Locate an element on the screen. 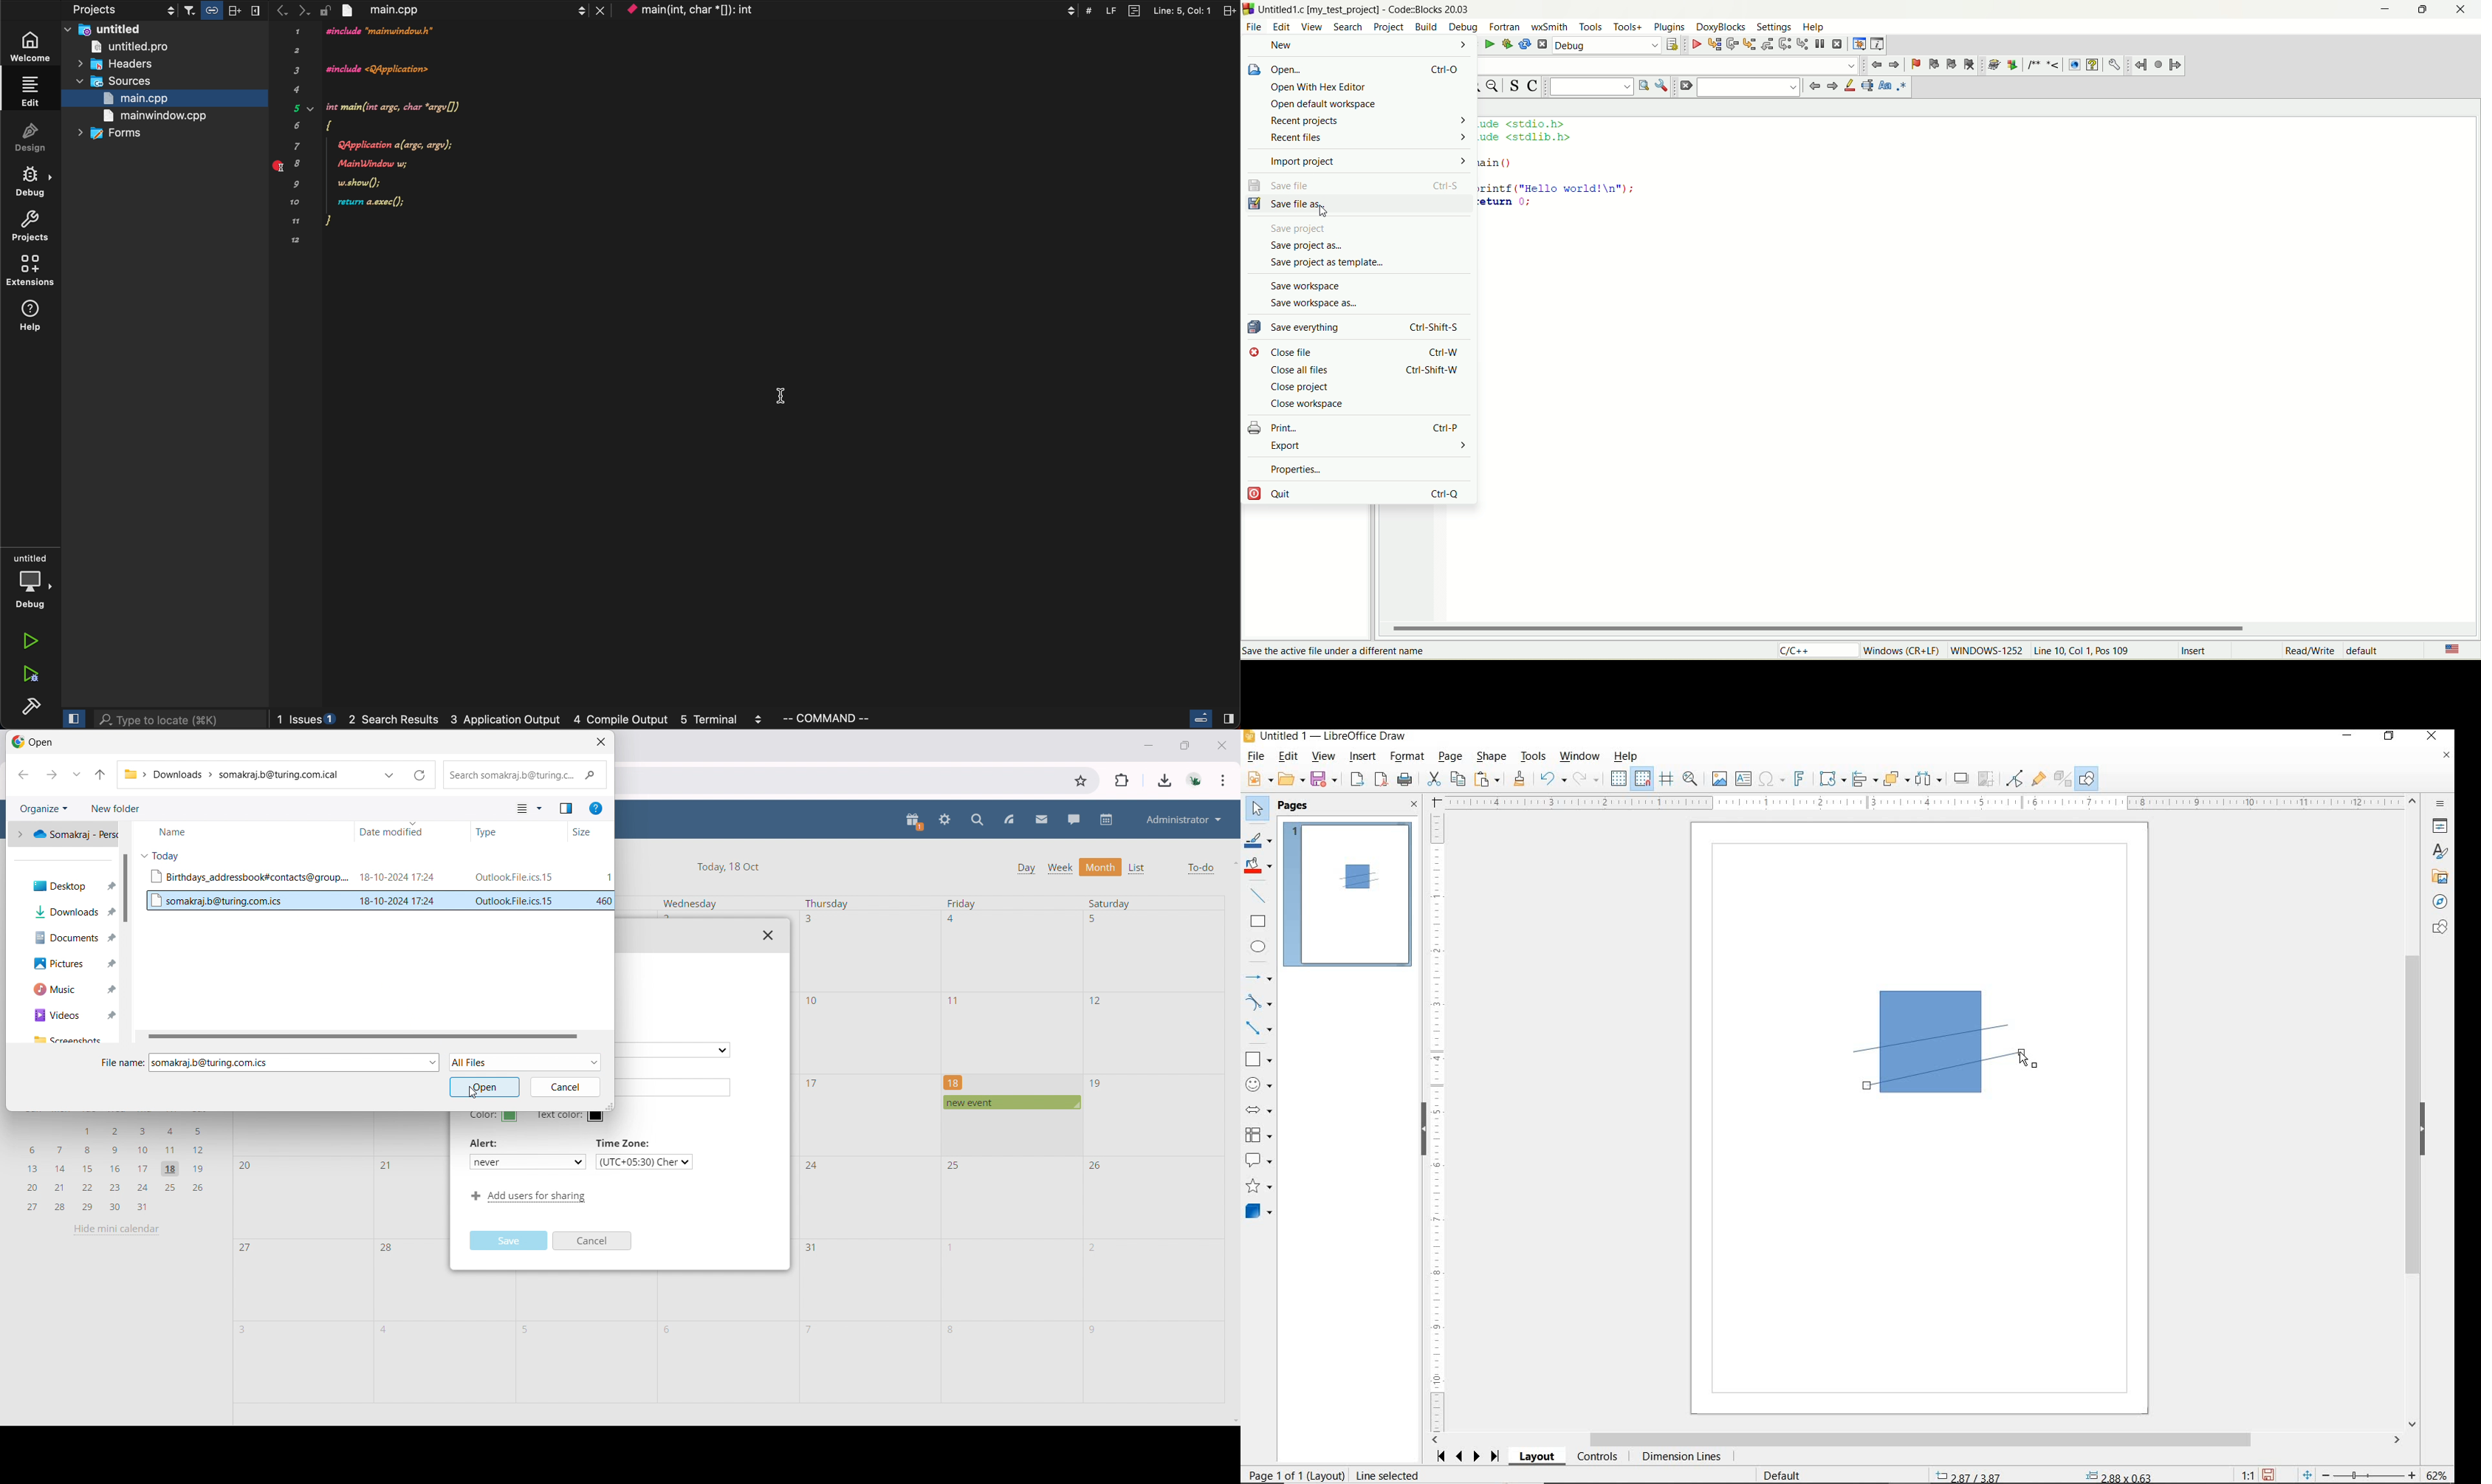 This screenshot has width=2492, height=1484. FORMAT is located at coordinates (1407, 758).